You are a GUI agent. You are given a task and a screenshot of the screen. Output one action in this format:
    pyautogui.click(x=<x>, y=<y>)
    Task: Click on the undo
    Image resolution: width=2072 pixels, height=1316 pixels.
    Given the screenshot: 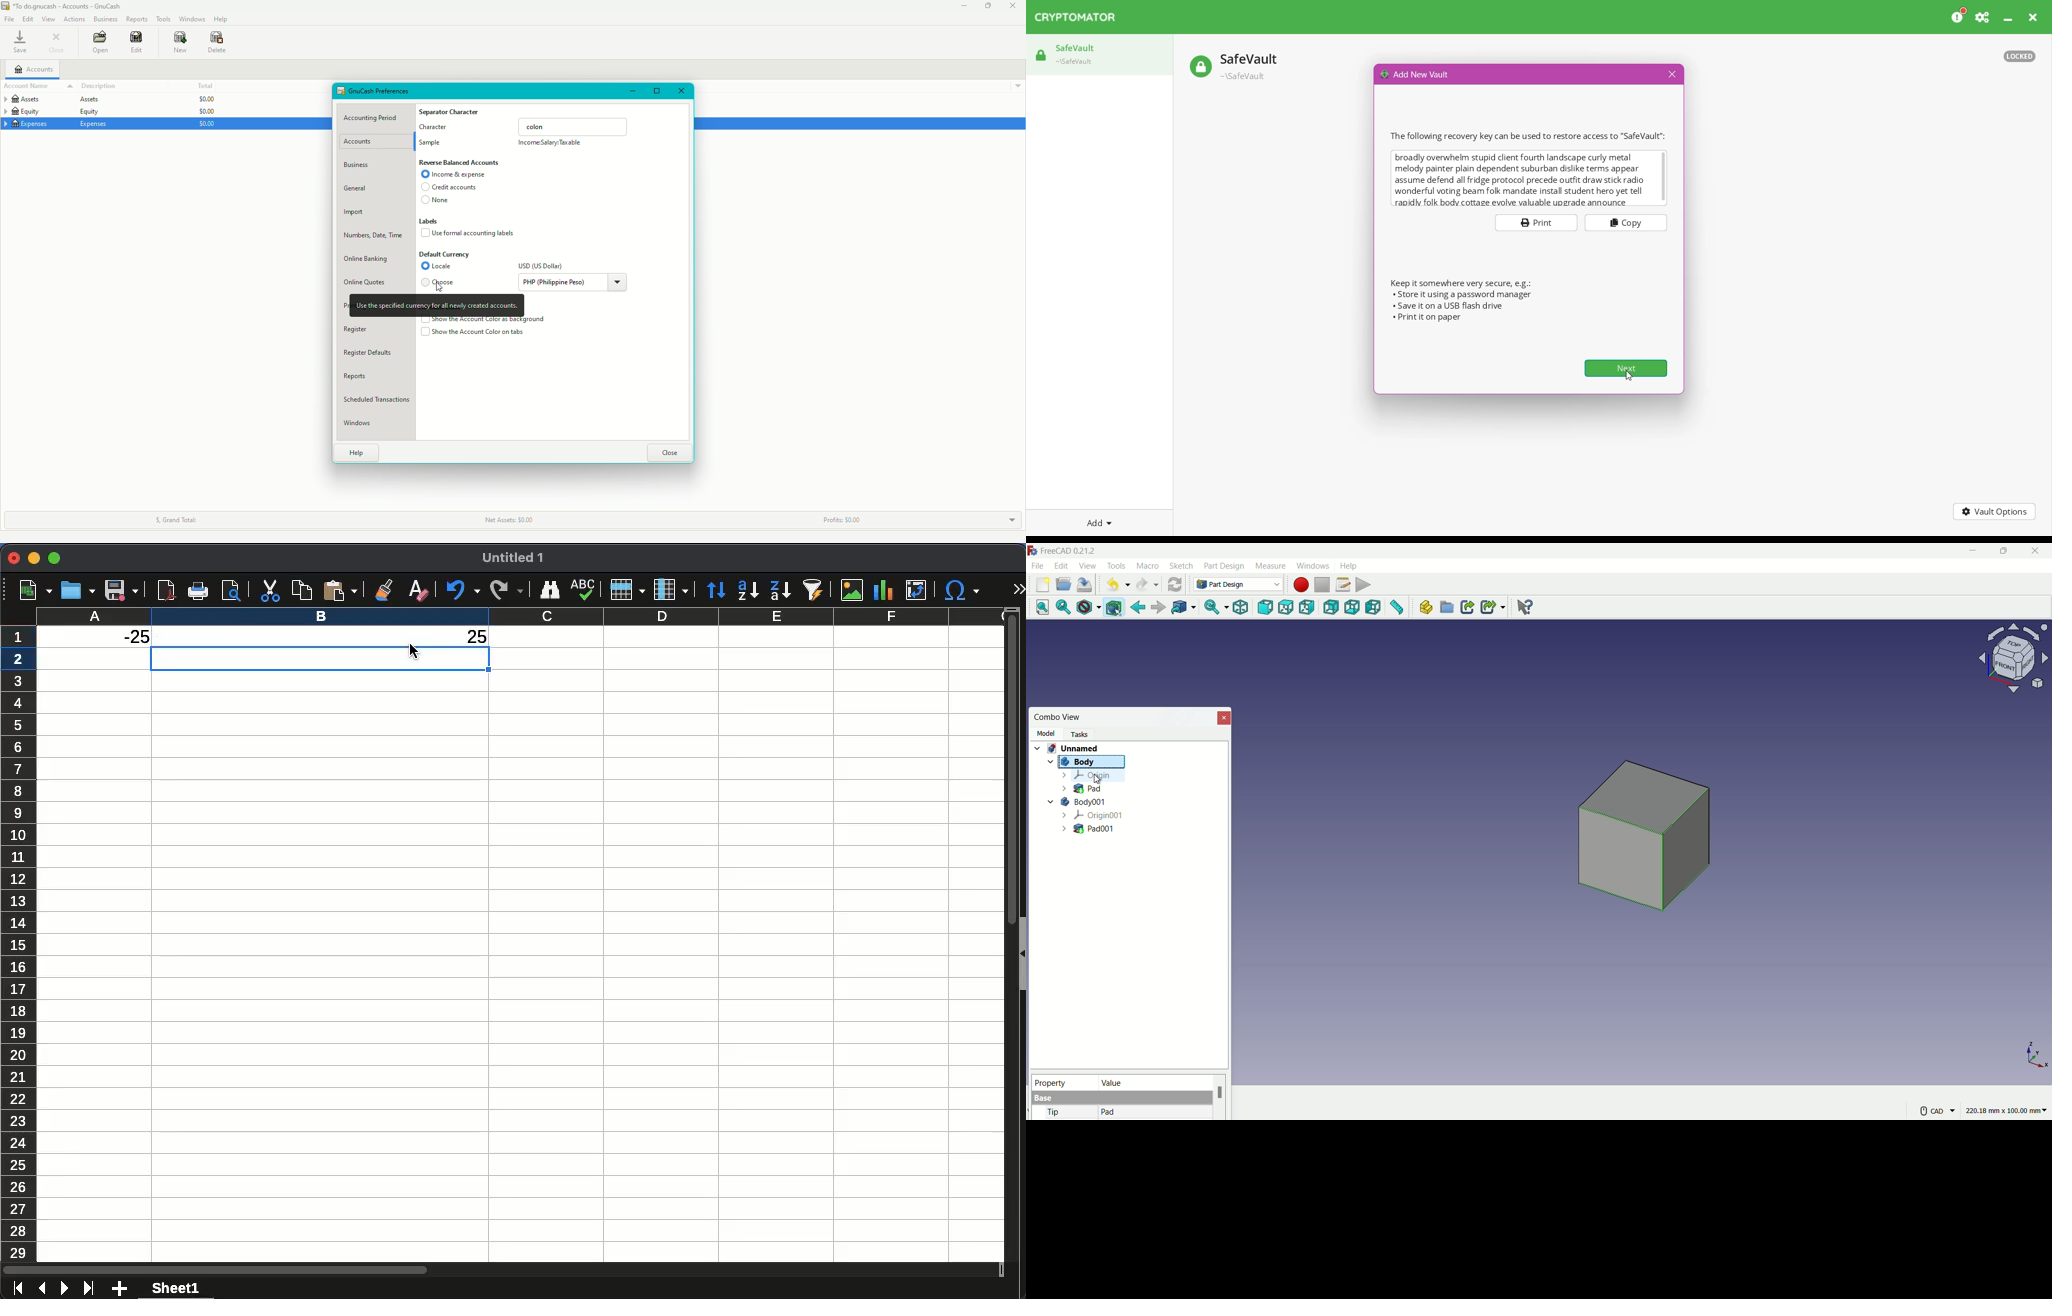 What is the action you would take?
    pyautogui.click(x=1115, y=585)
    